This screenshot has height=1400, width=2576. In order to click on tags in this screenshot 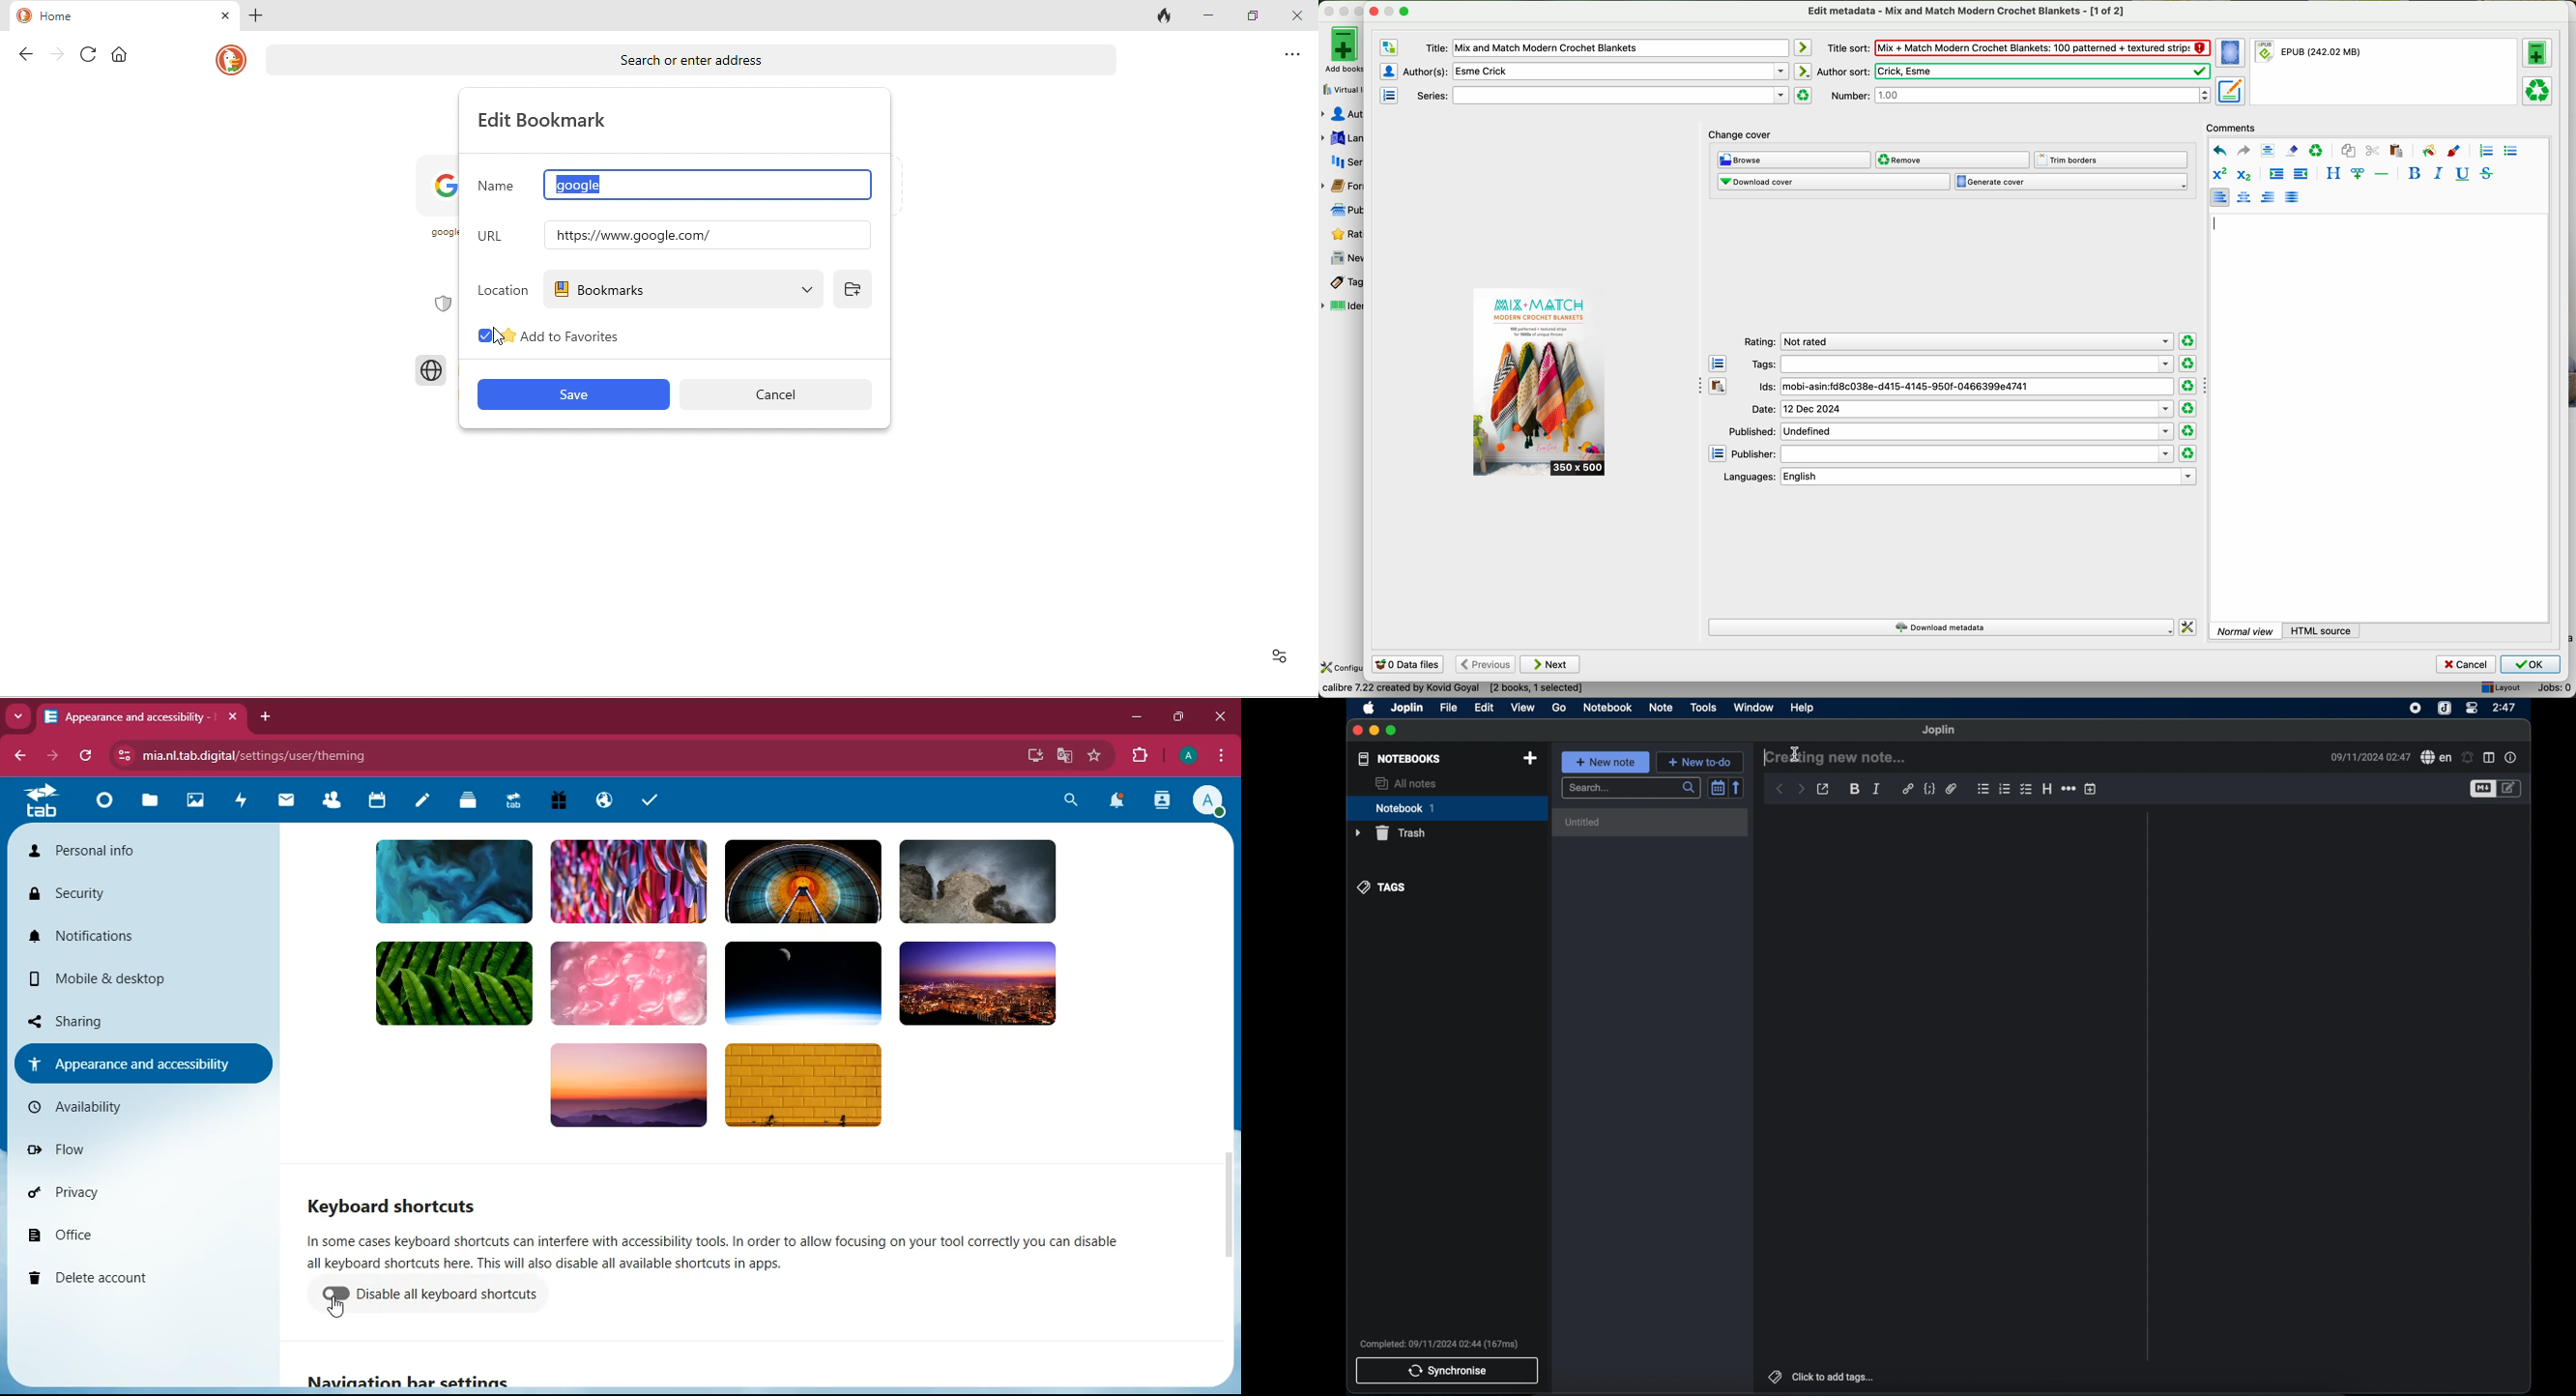, I will do `click(1380, 886)`.